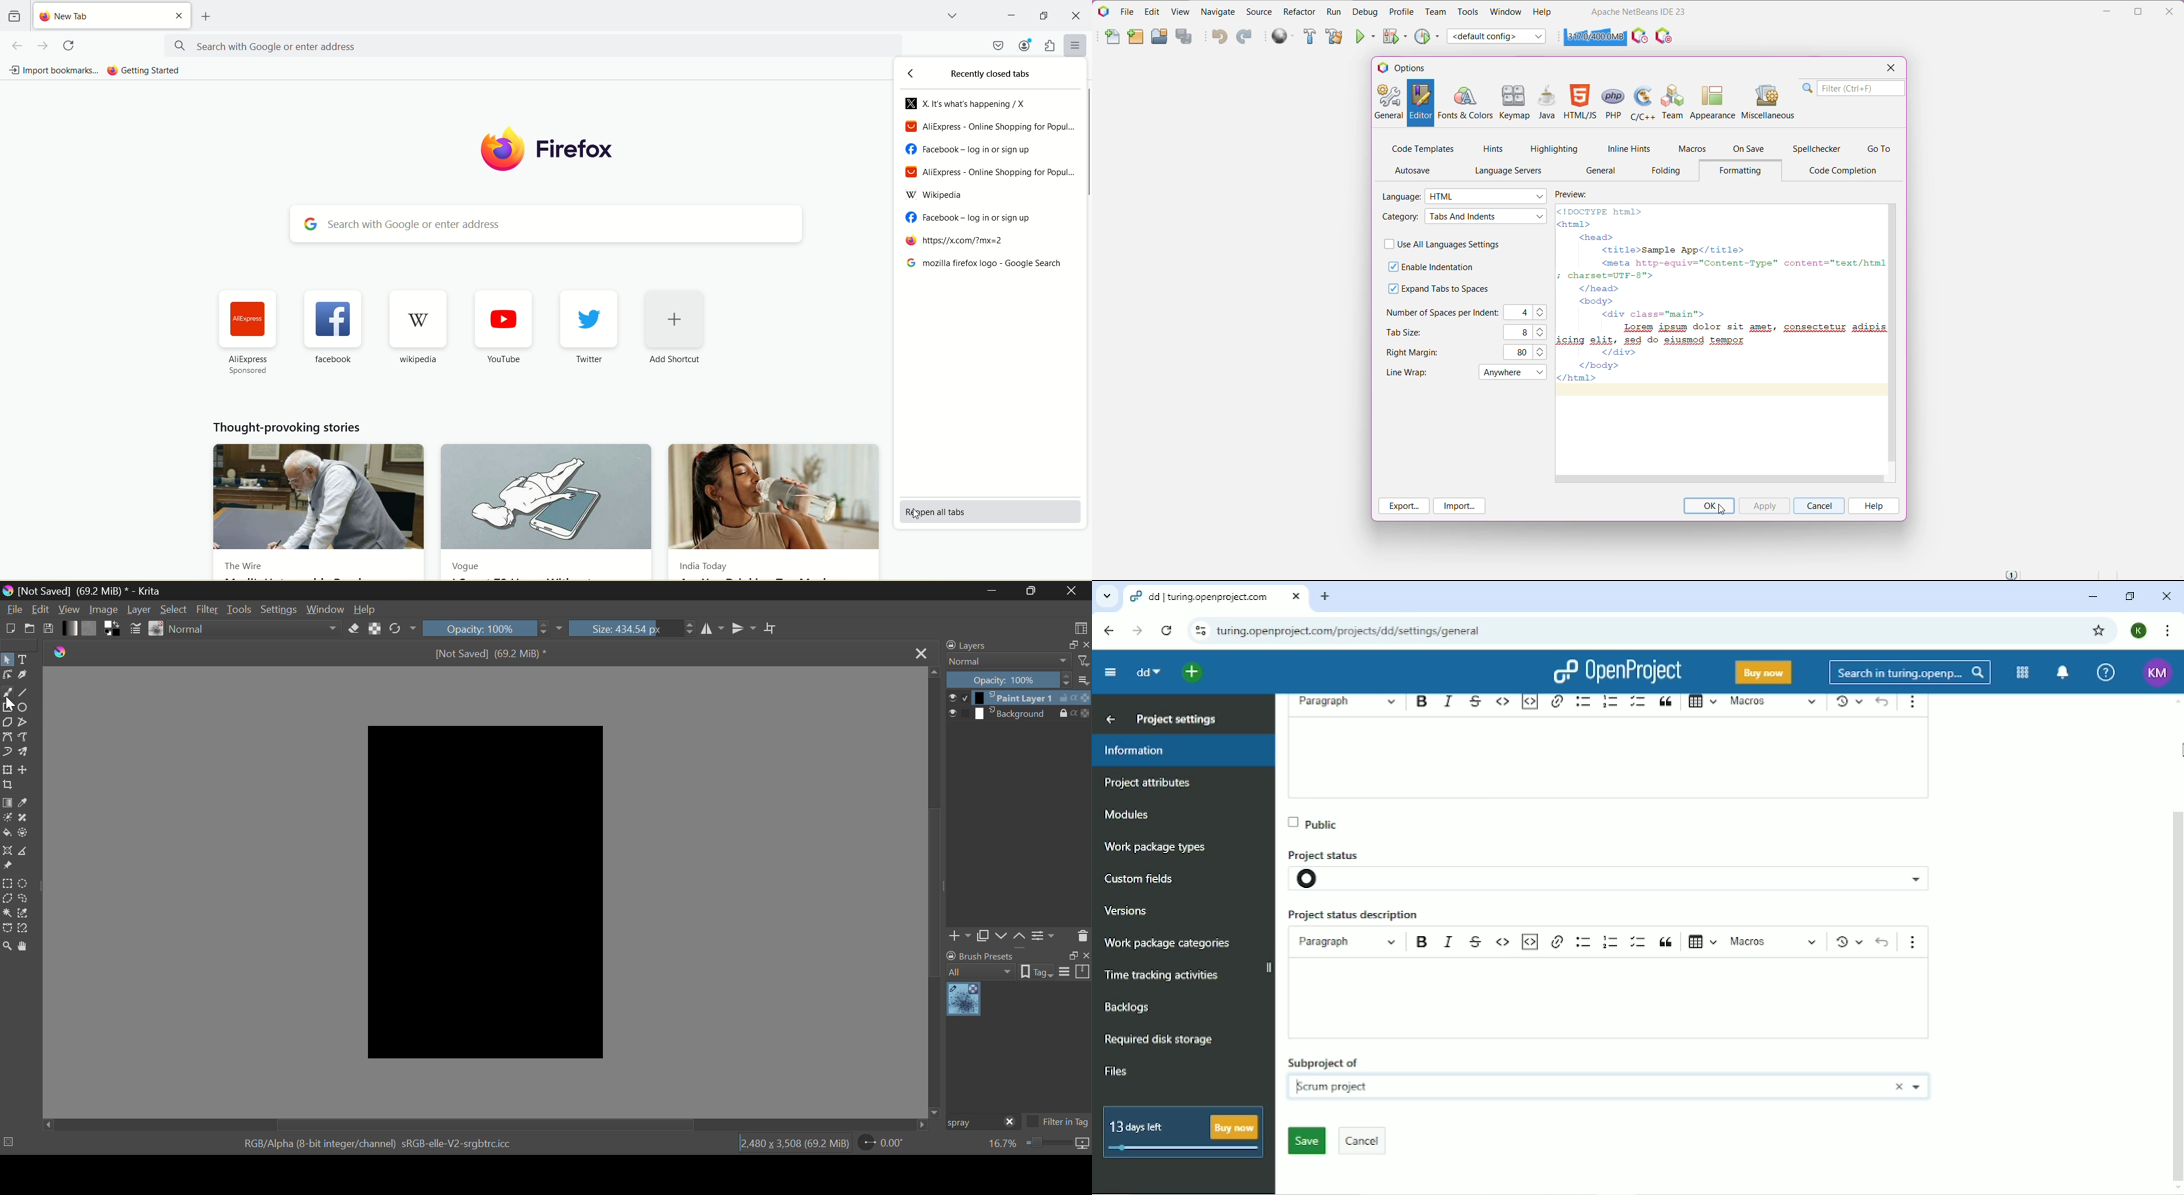 The width and height of the screenshot is (2184, 1204). What do you see at coordinates (1578, 194) in the screenshot?
I see `Preview` at bounding box center [1578, 194].